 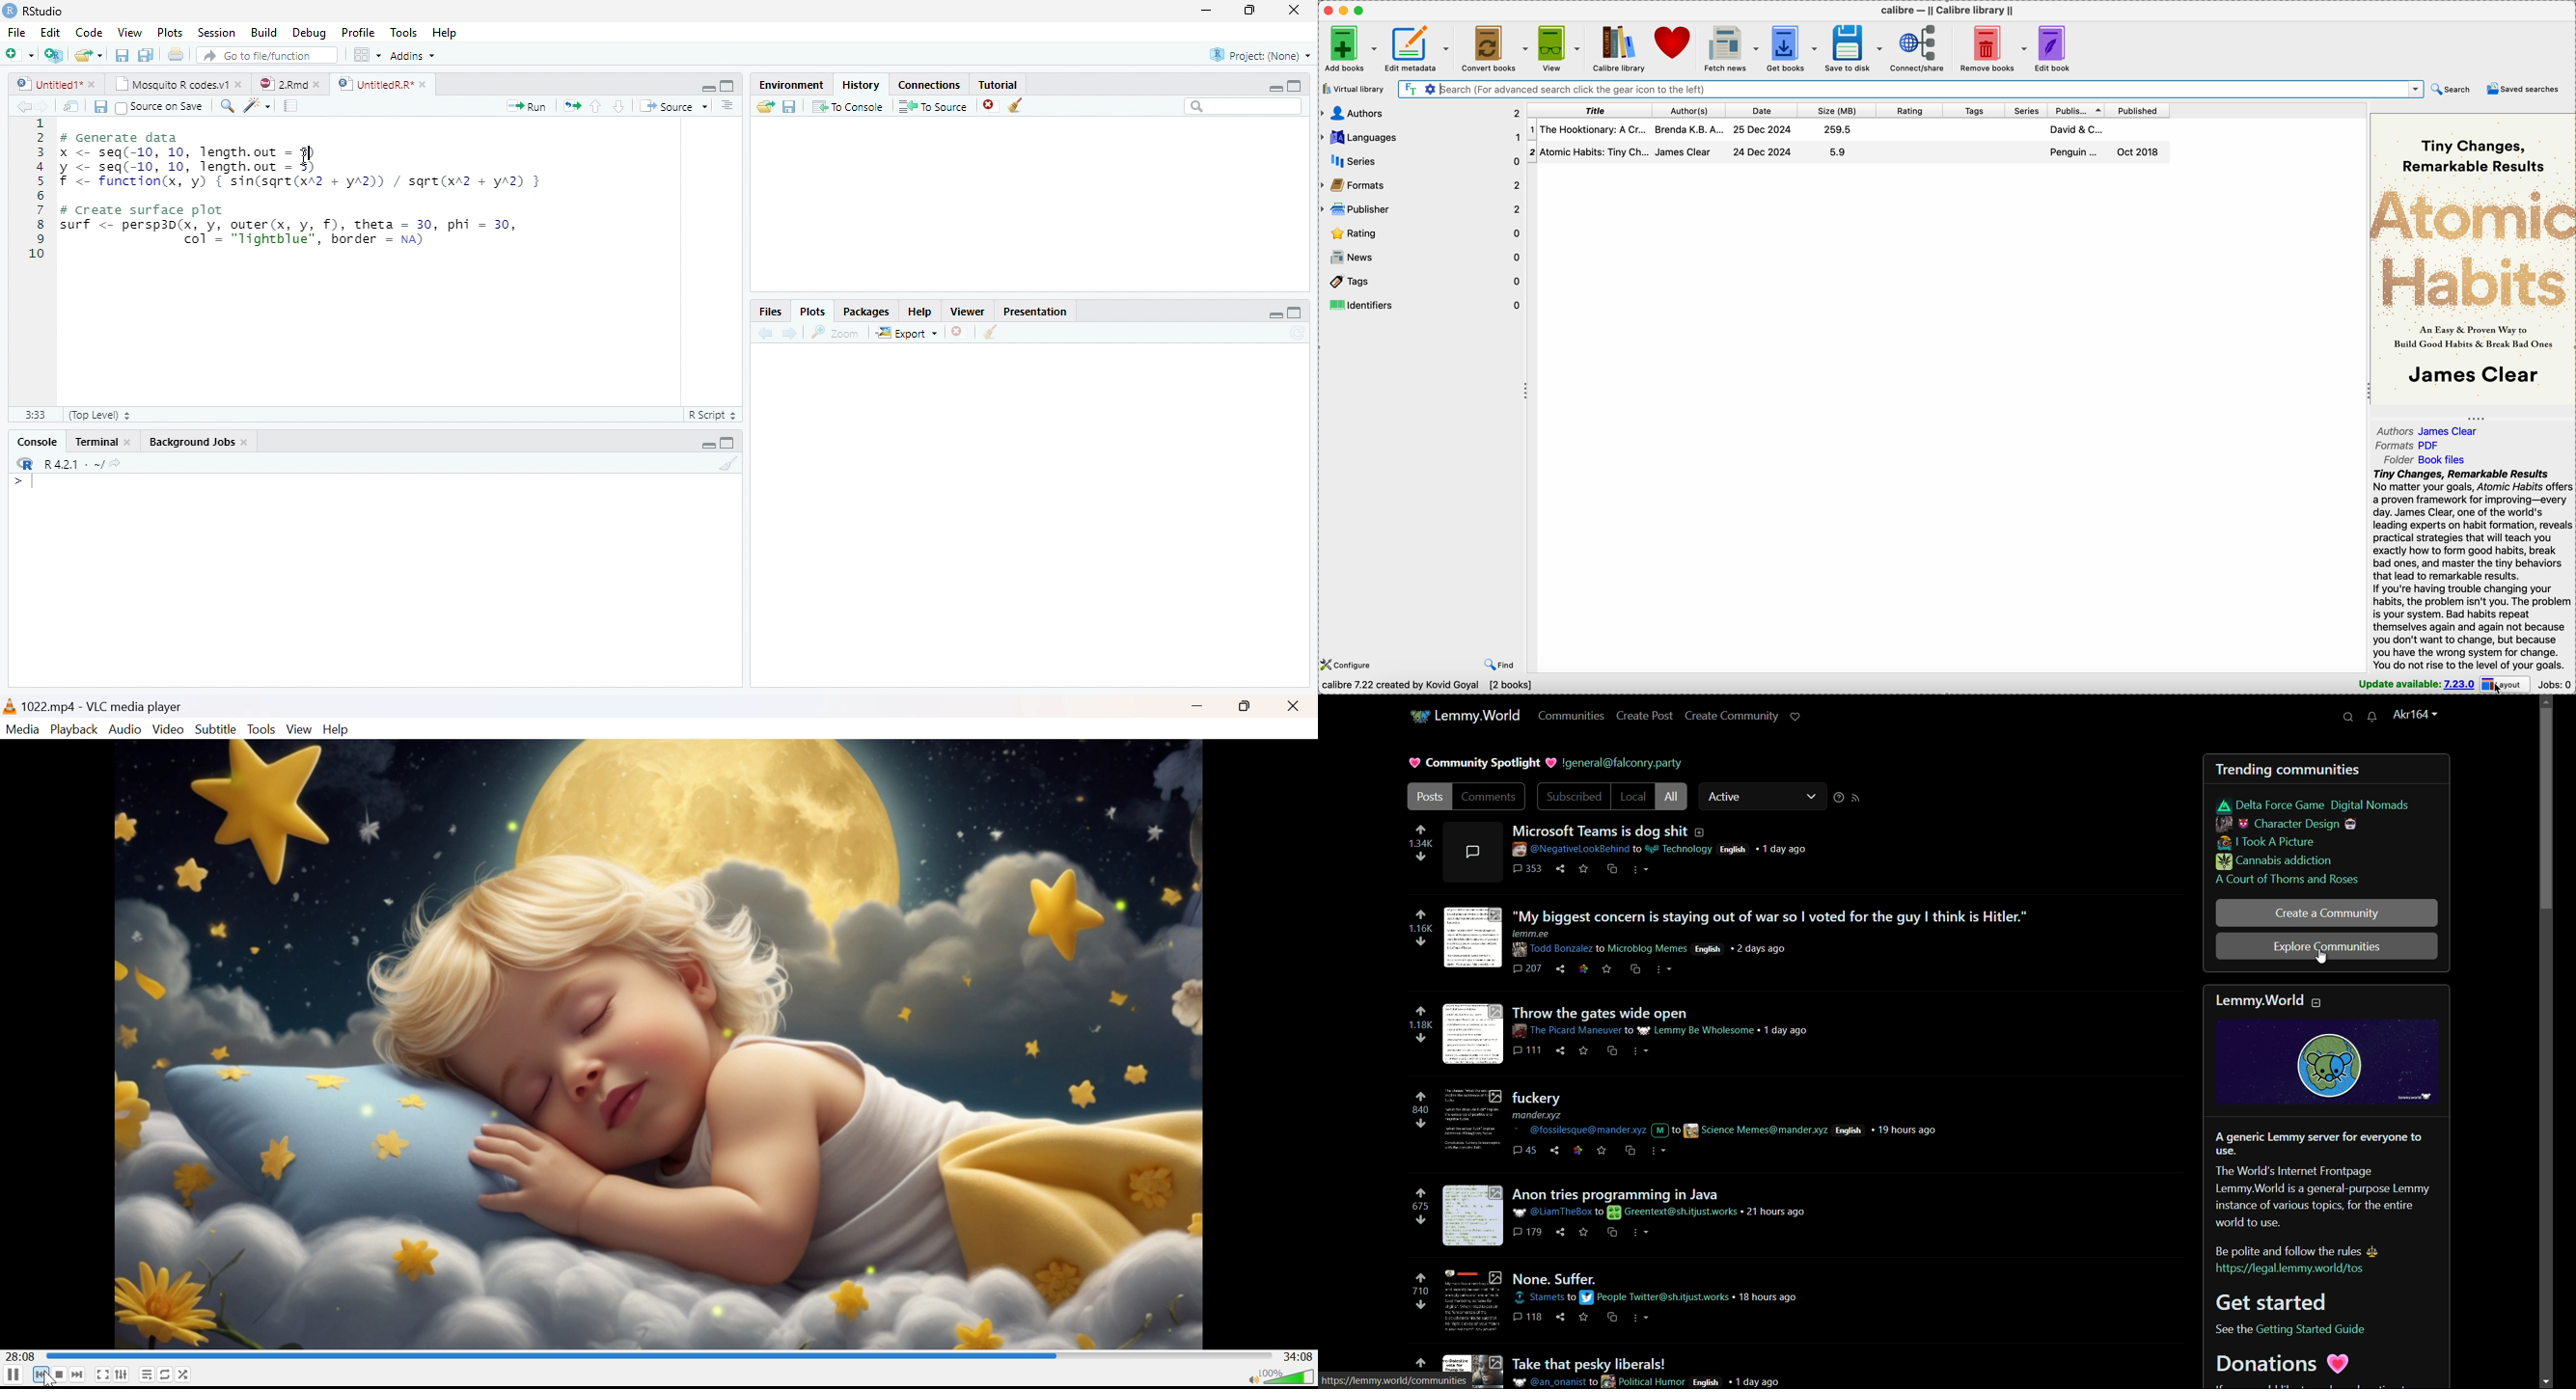 What do you see at coordinates (60, 1375) in the screenshot?
I see `Stop playback` at bounding box center [60, 1375].